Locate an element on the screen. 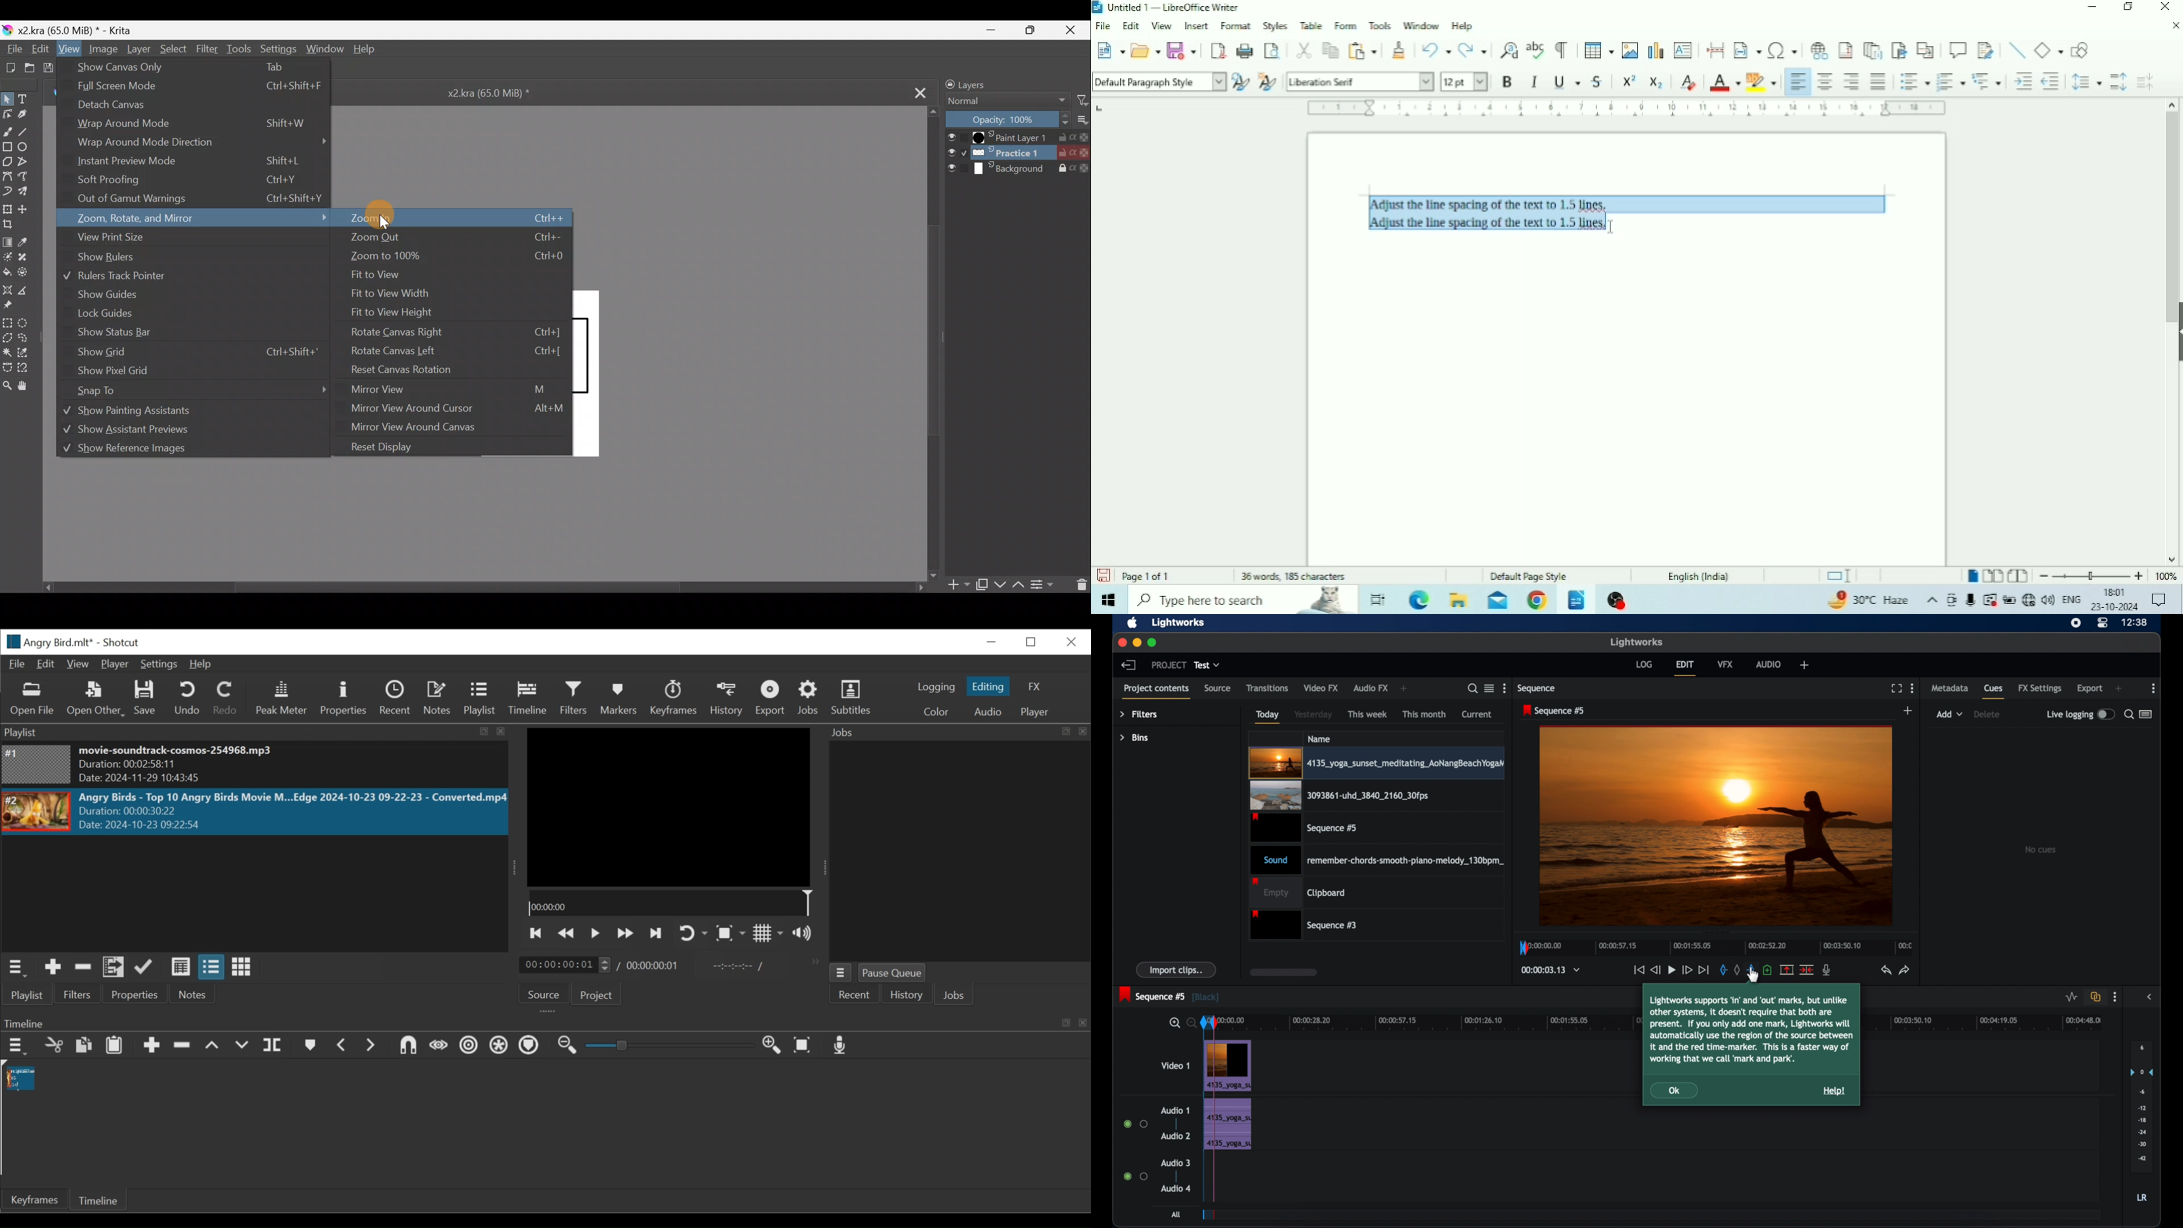 This screenshot has height=1232, width=2184. Align Left is located at coordinates (1797, 81).